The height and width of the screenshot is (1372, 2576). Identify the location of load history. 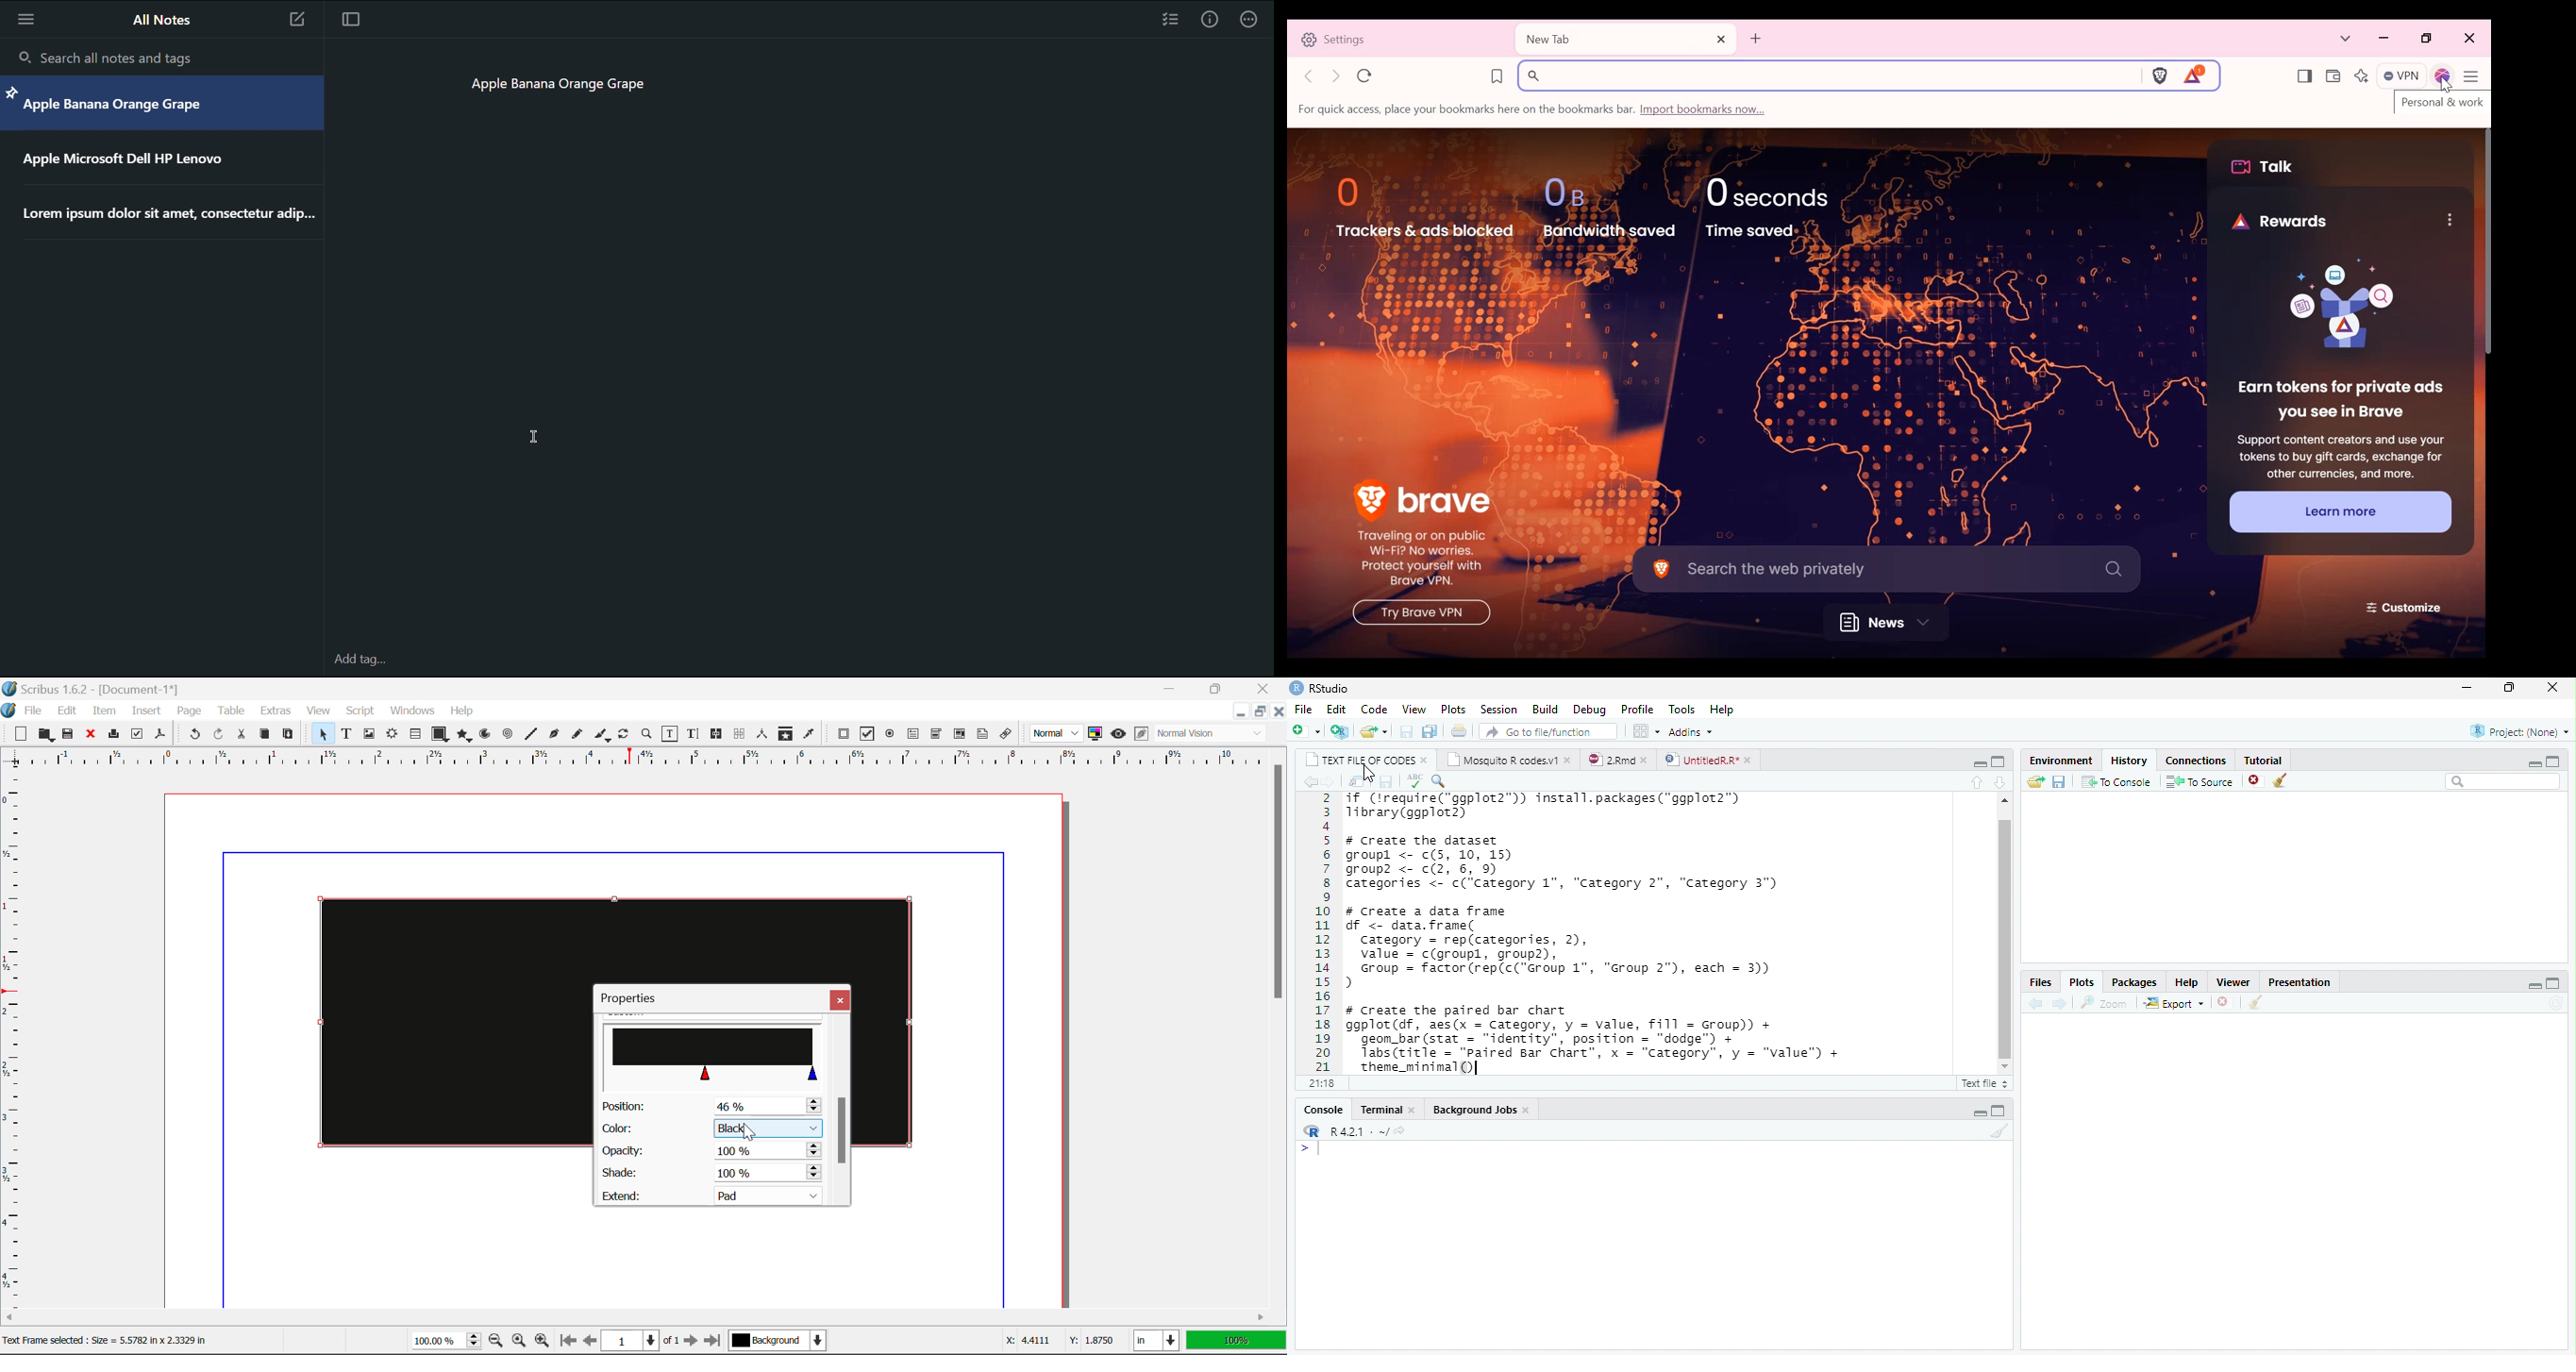
(2034, 779).